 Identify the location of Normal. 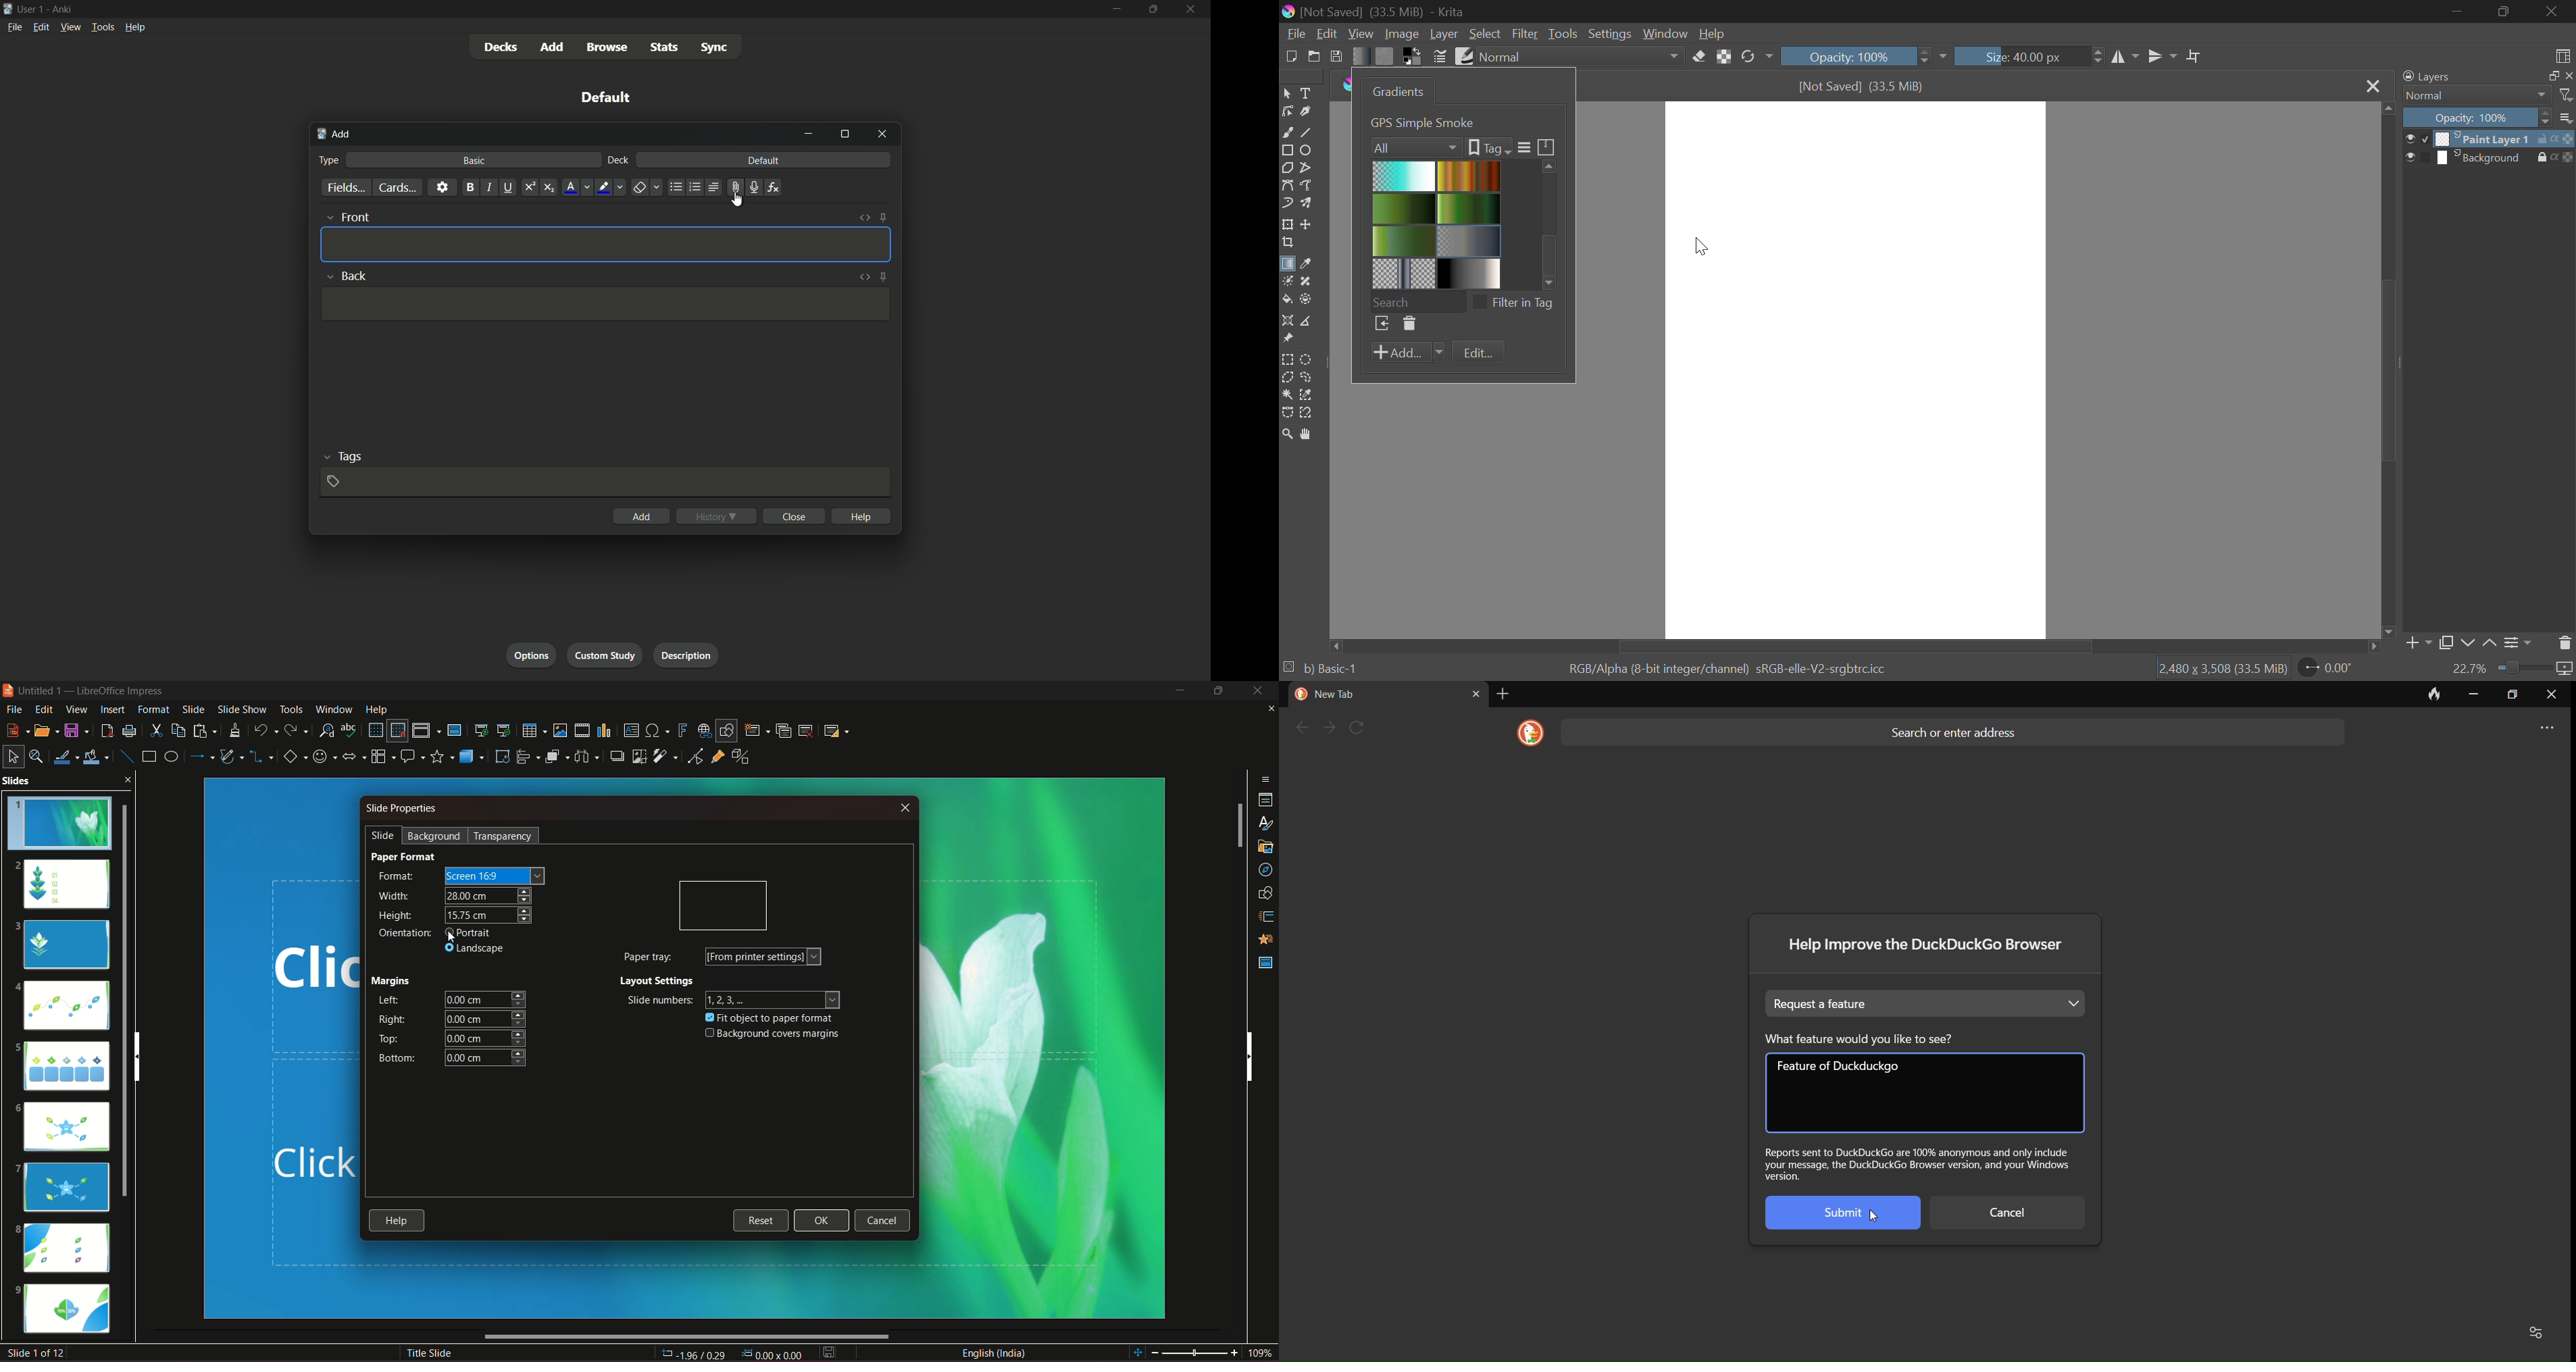
(2469, 95).